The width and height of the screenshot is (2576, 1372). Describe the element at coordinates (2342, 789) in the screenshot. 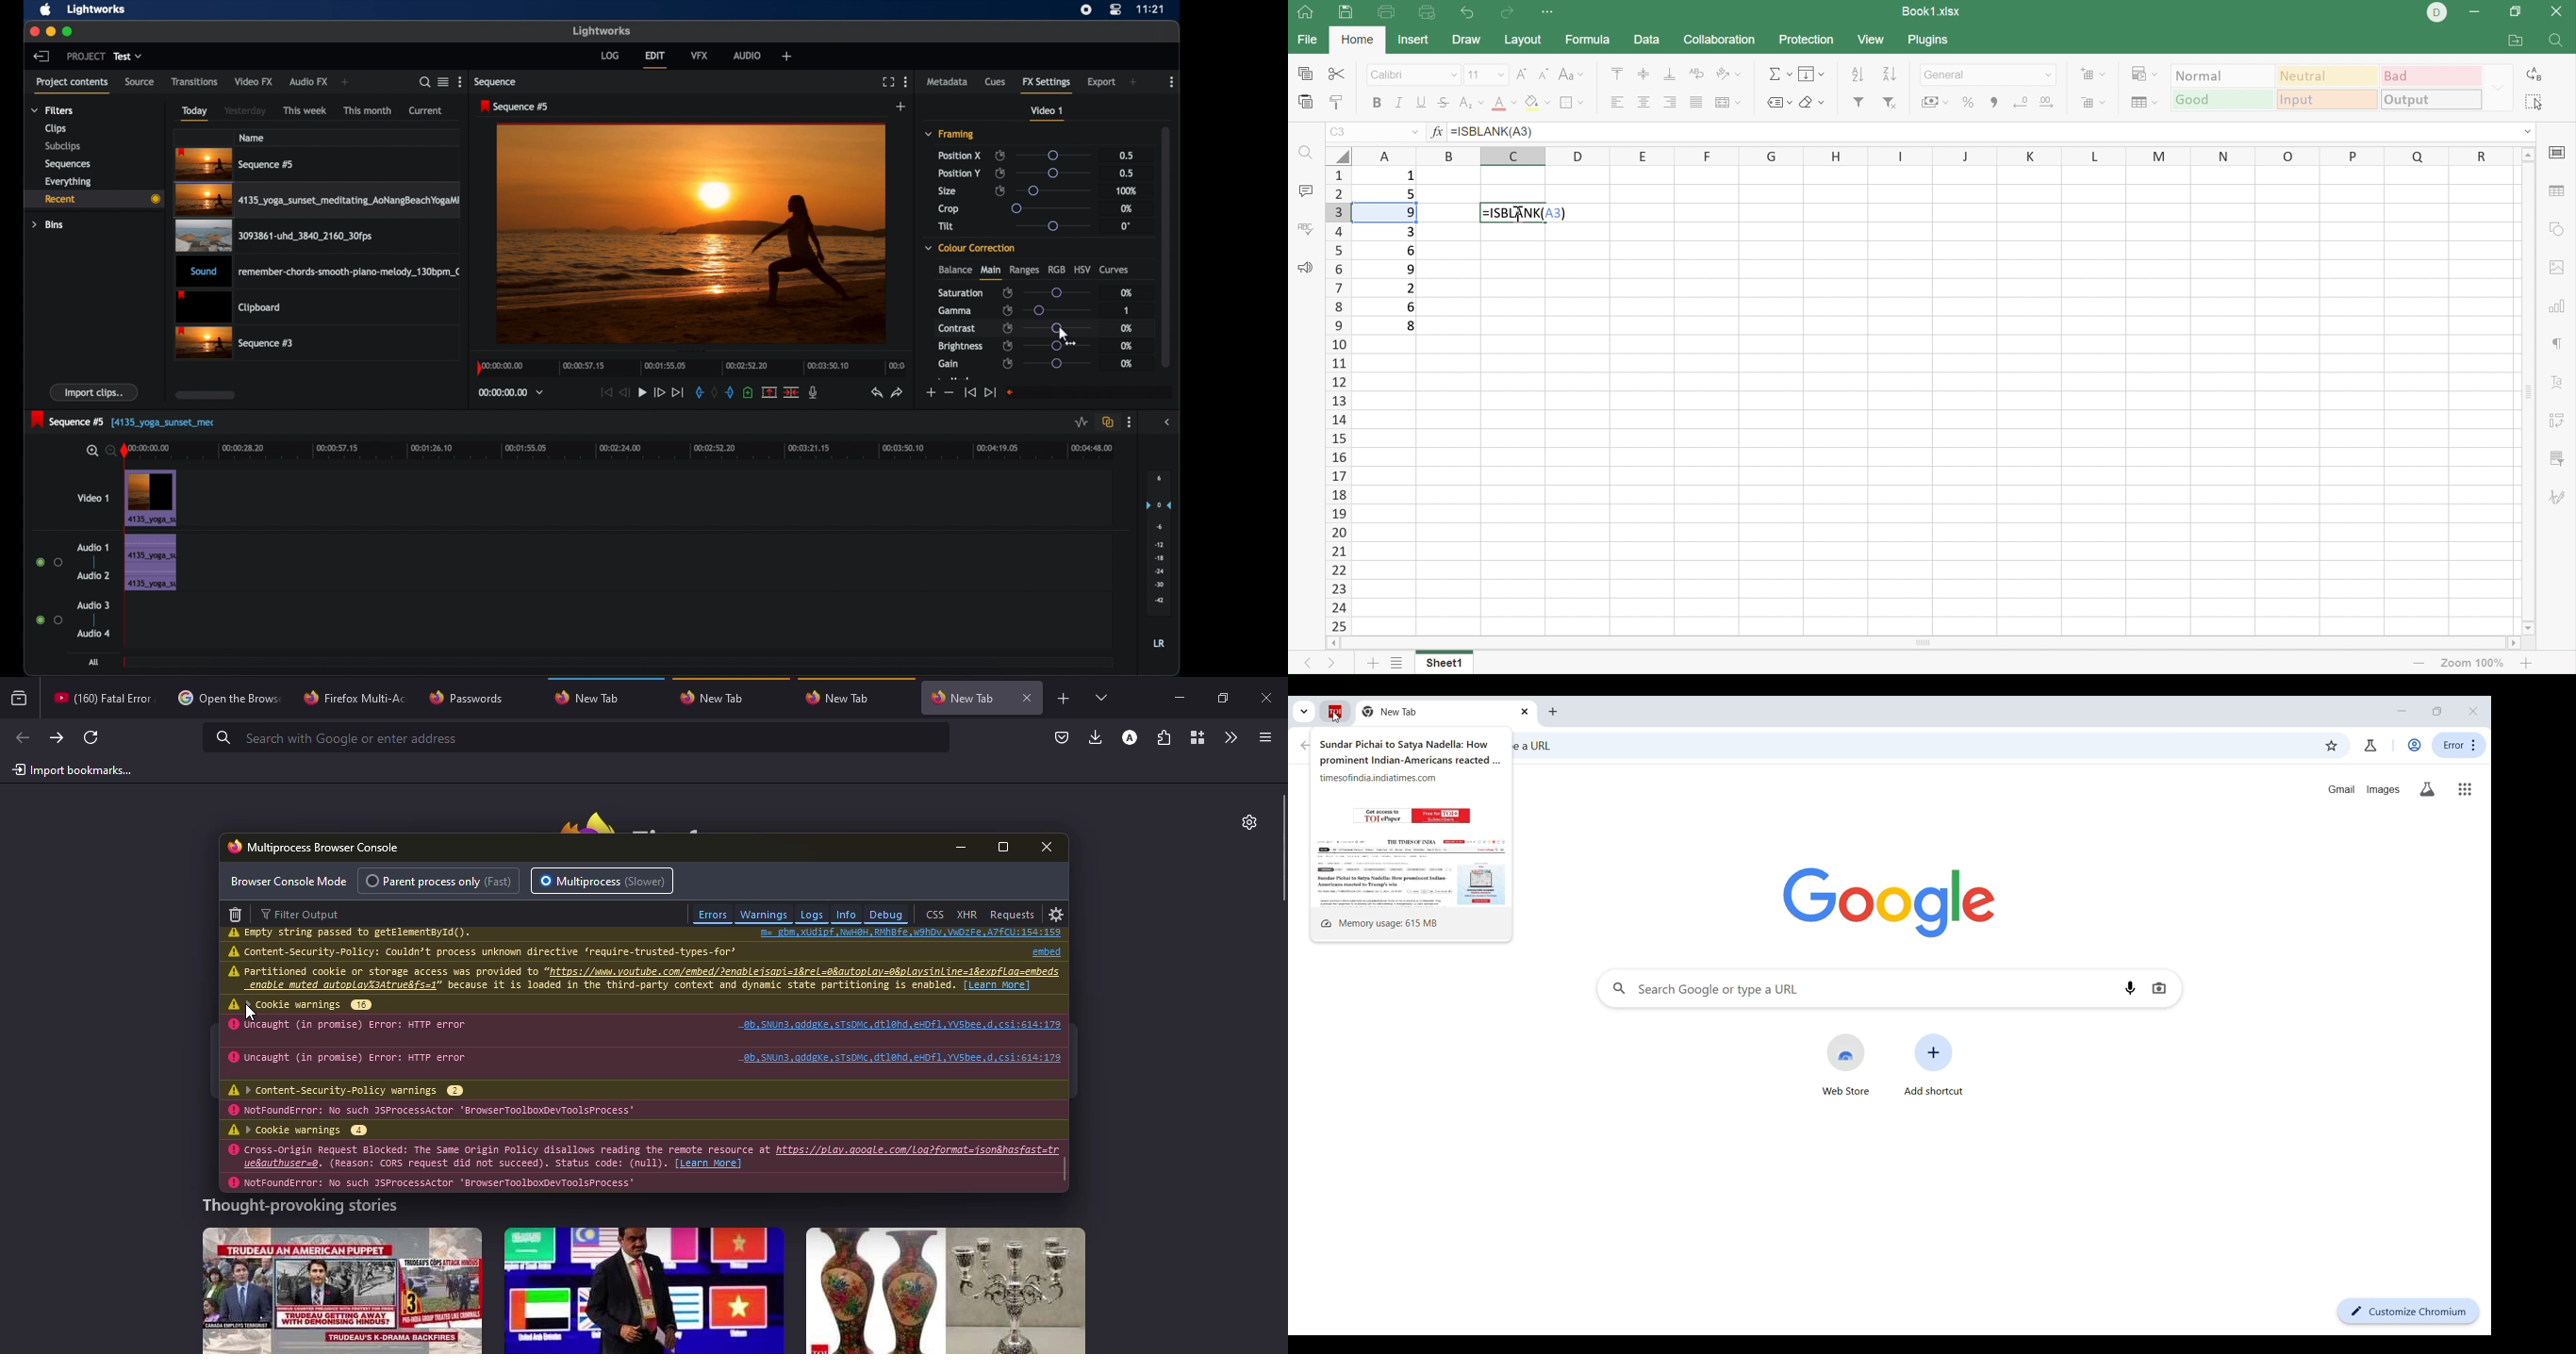

I see `Gmail` at that location.